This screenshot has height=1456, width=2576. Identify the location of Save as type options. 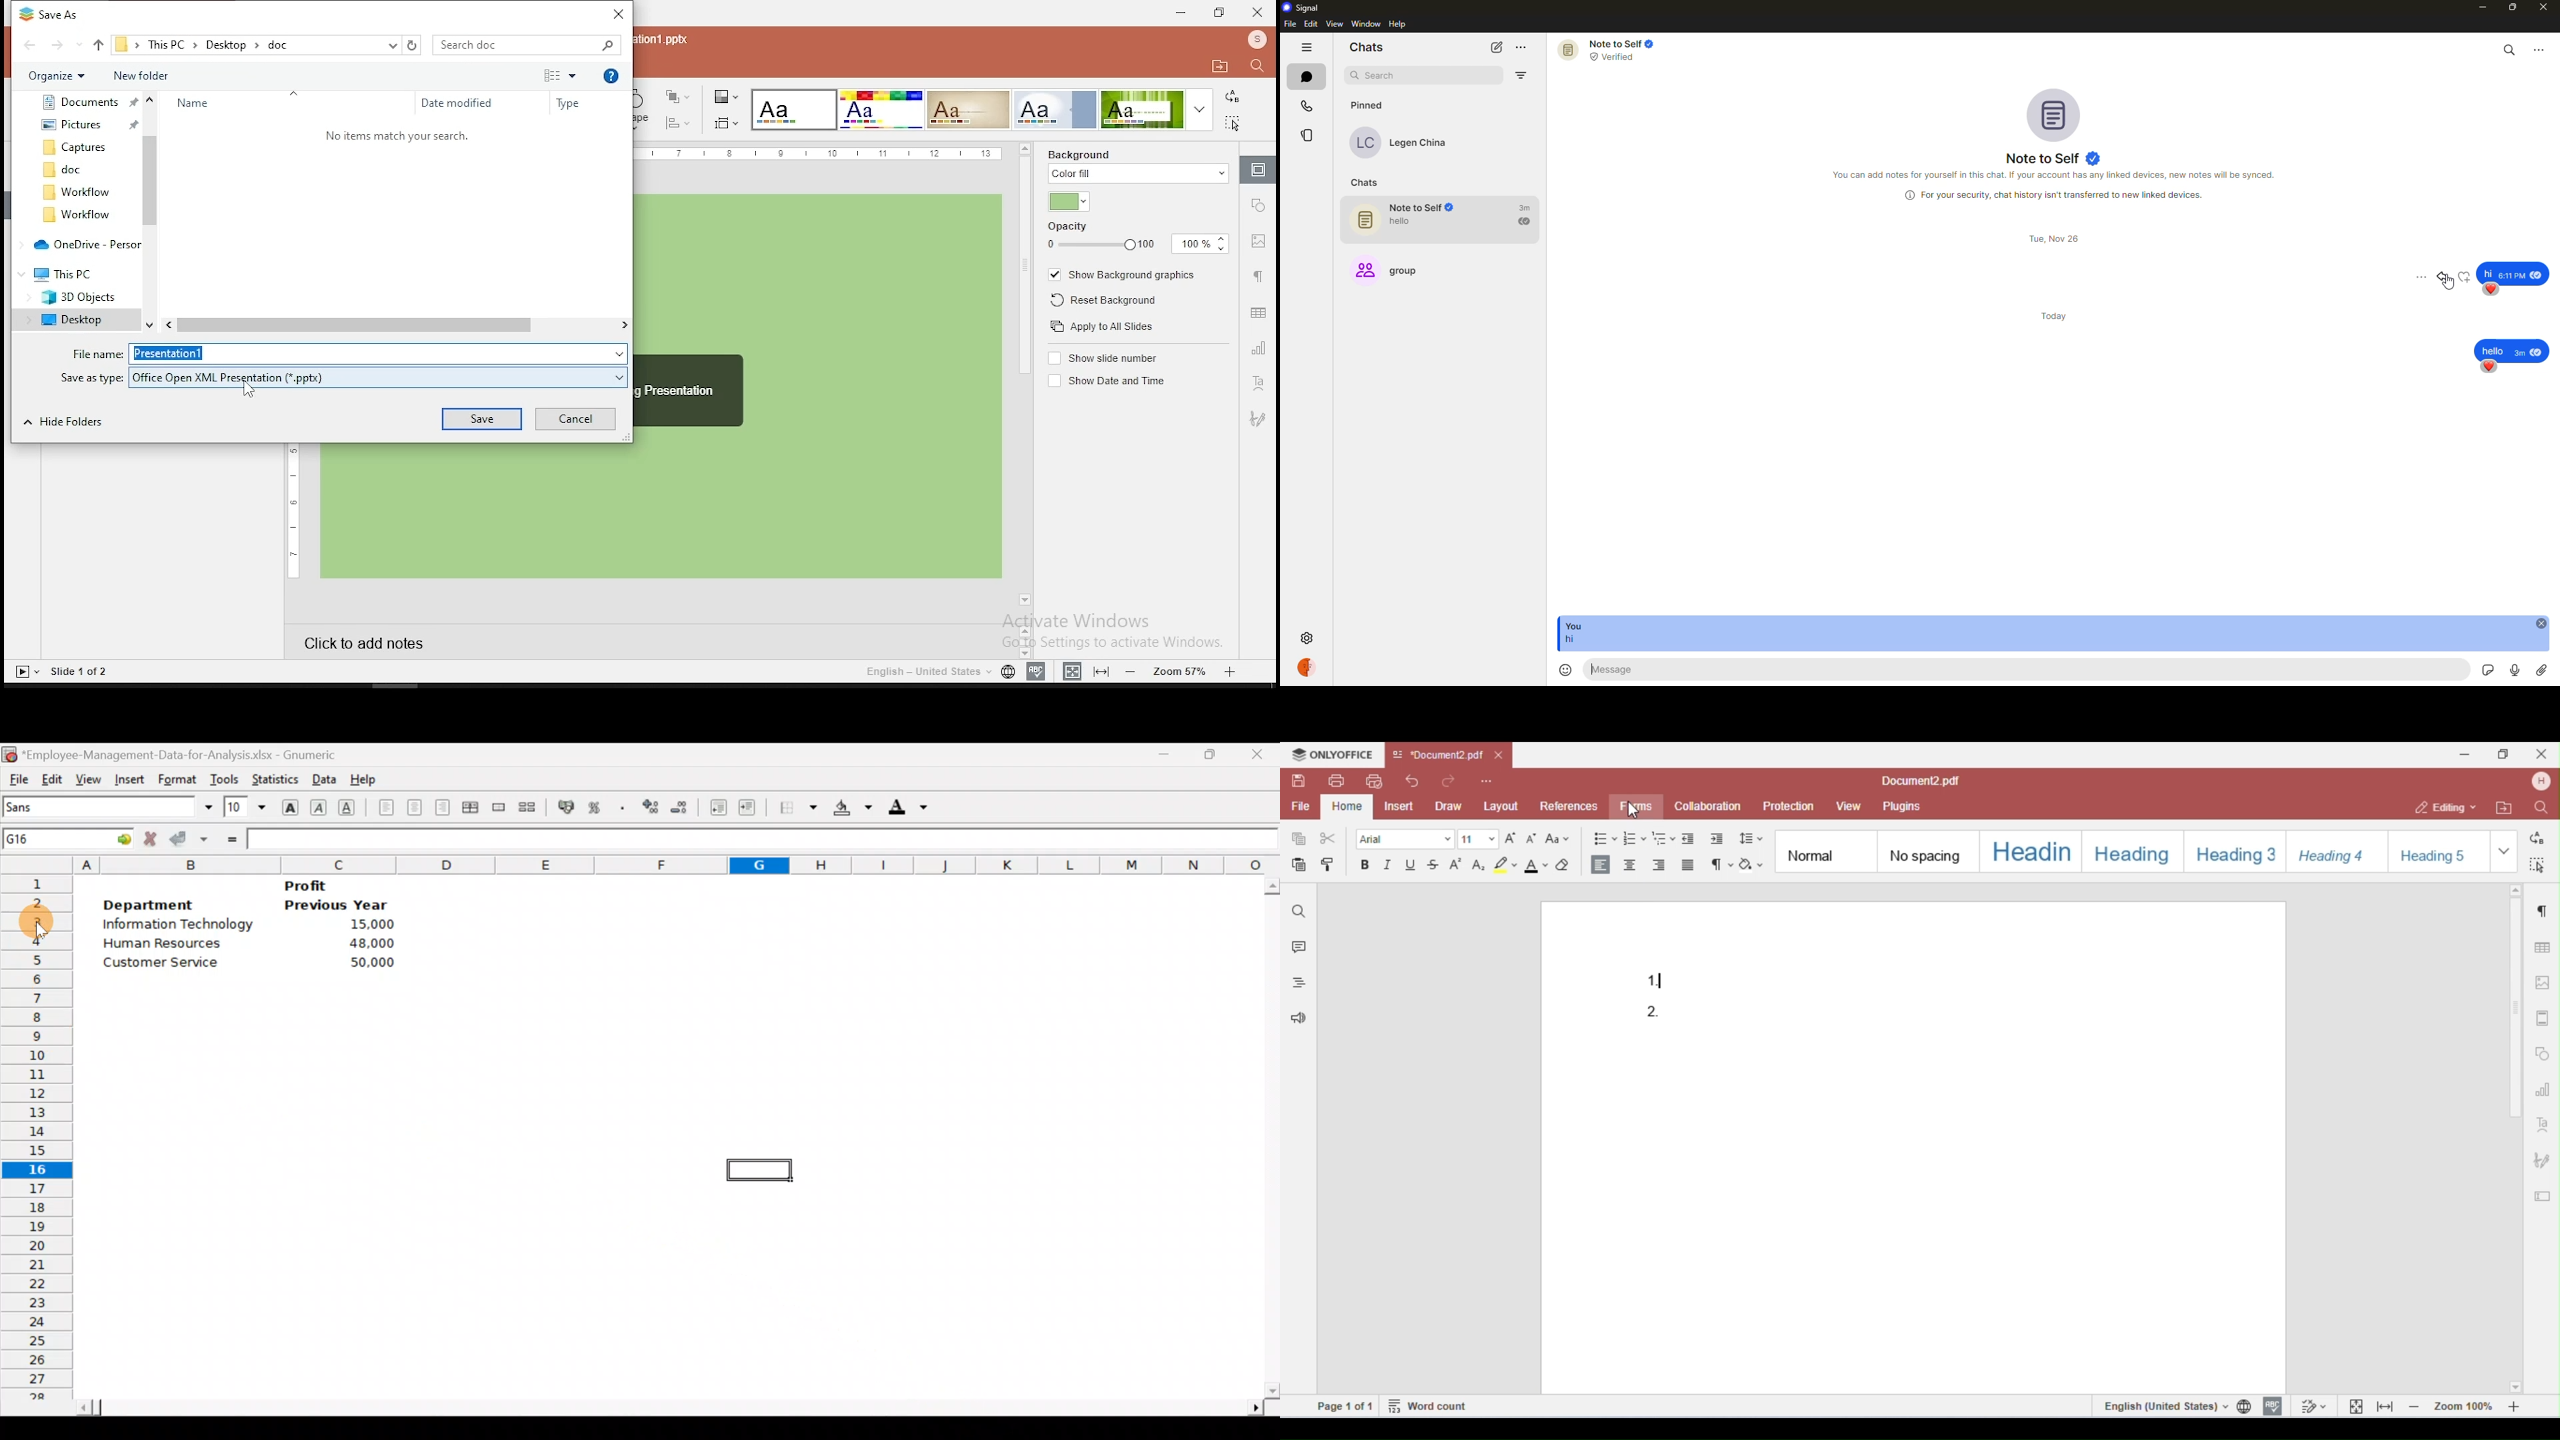
(381, 376).